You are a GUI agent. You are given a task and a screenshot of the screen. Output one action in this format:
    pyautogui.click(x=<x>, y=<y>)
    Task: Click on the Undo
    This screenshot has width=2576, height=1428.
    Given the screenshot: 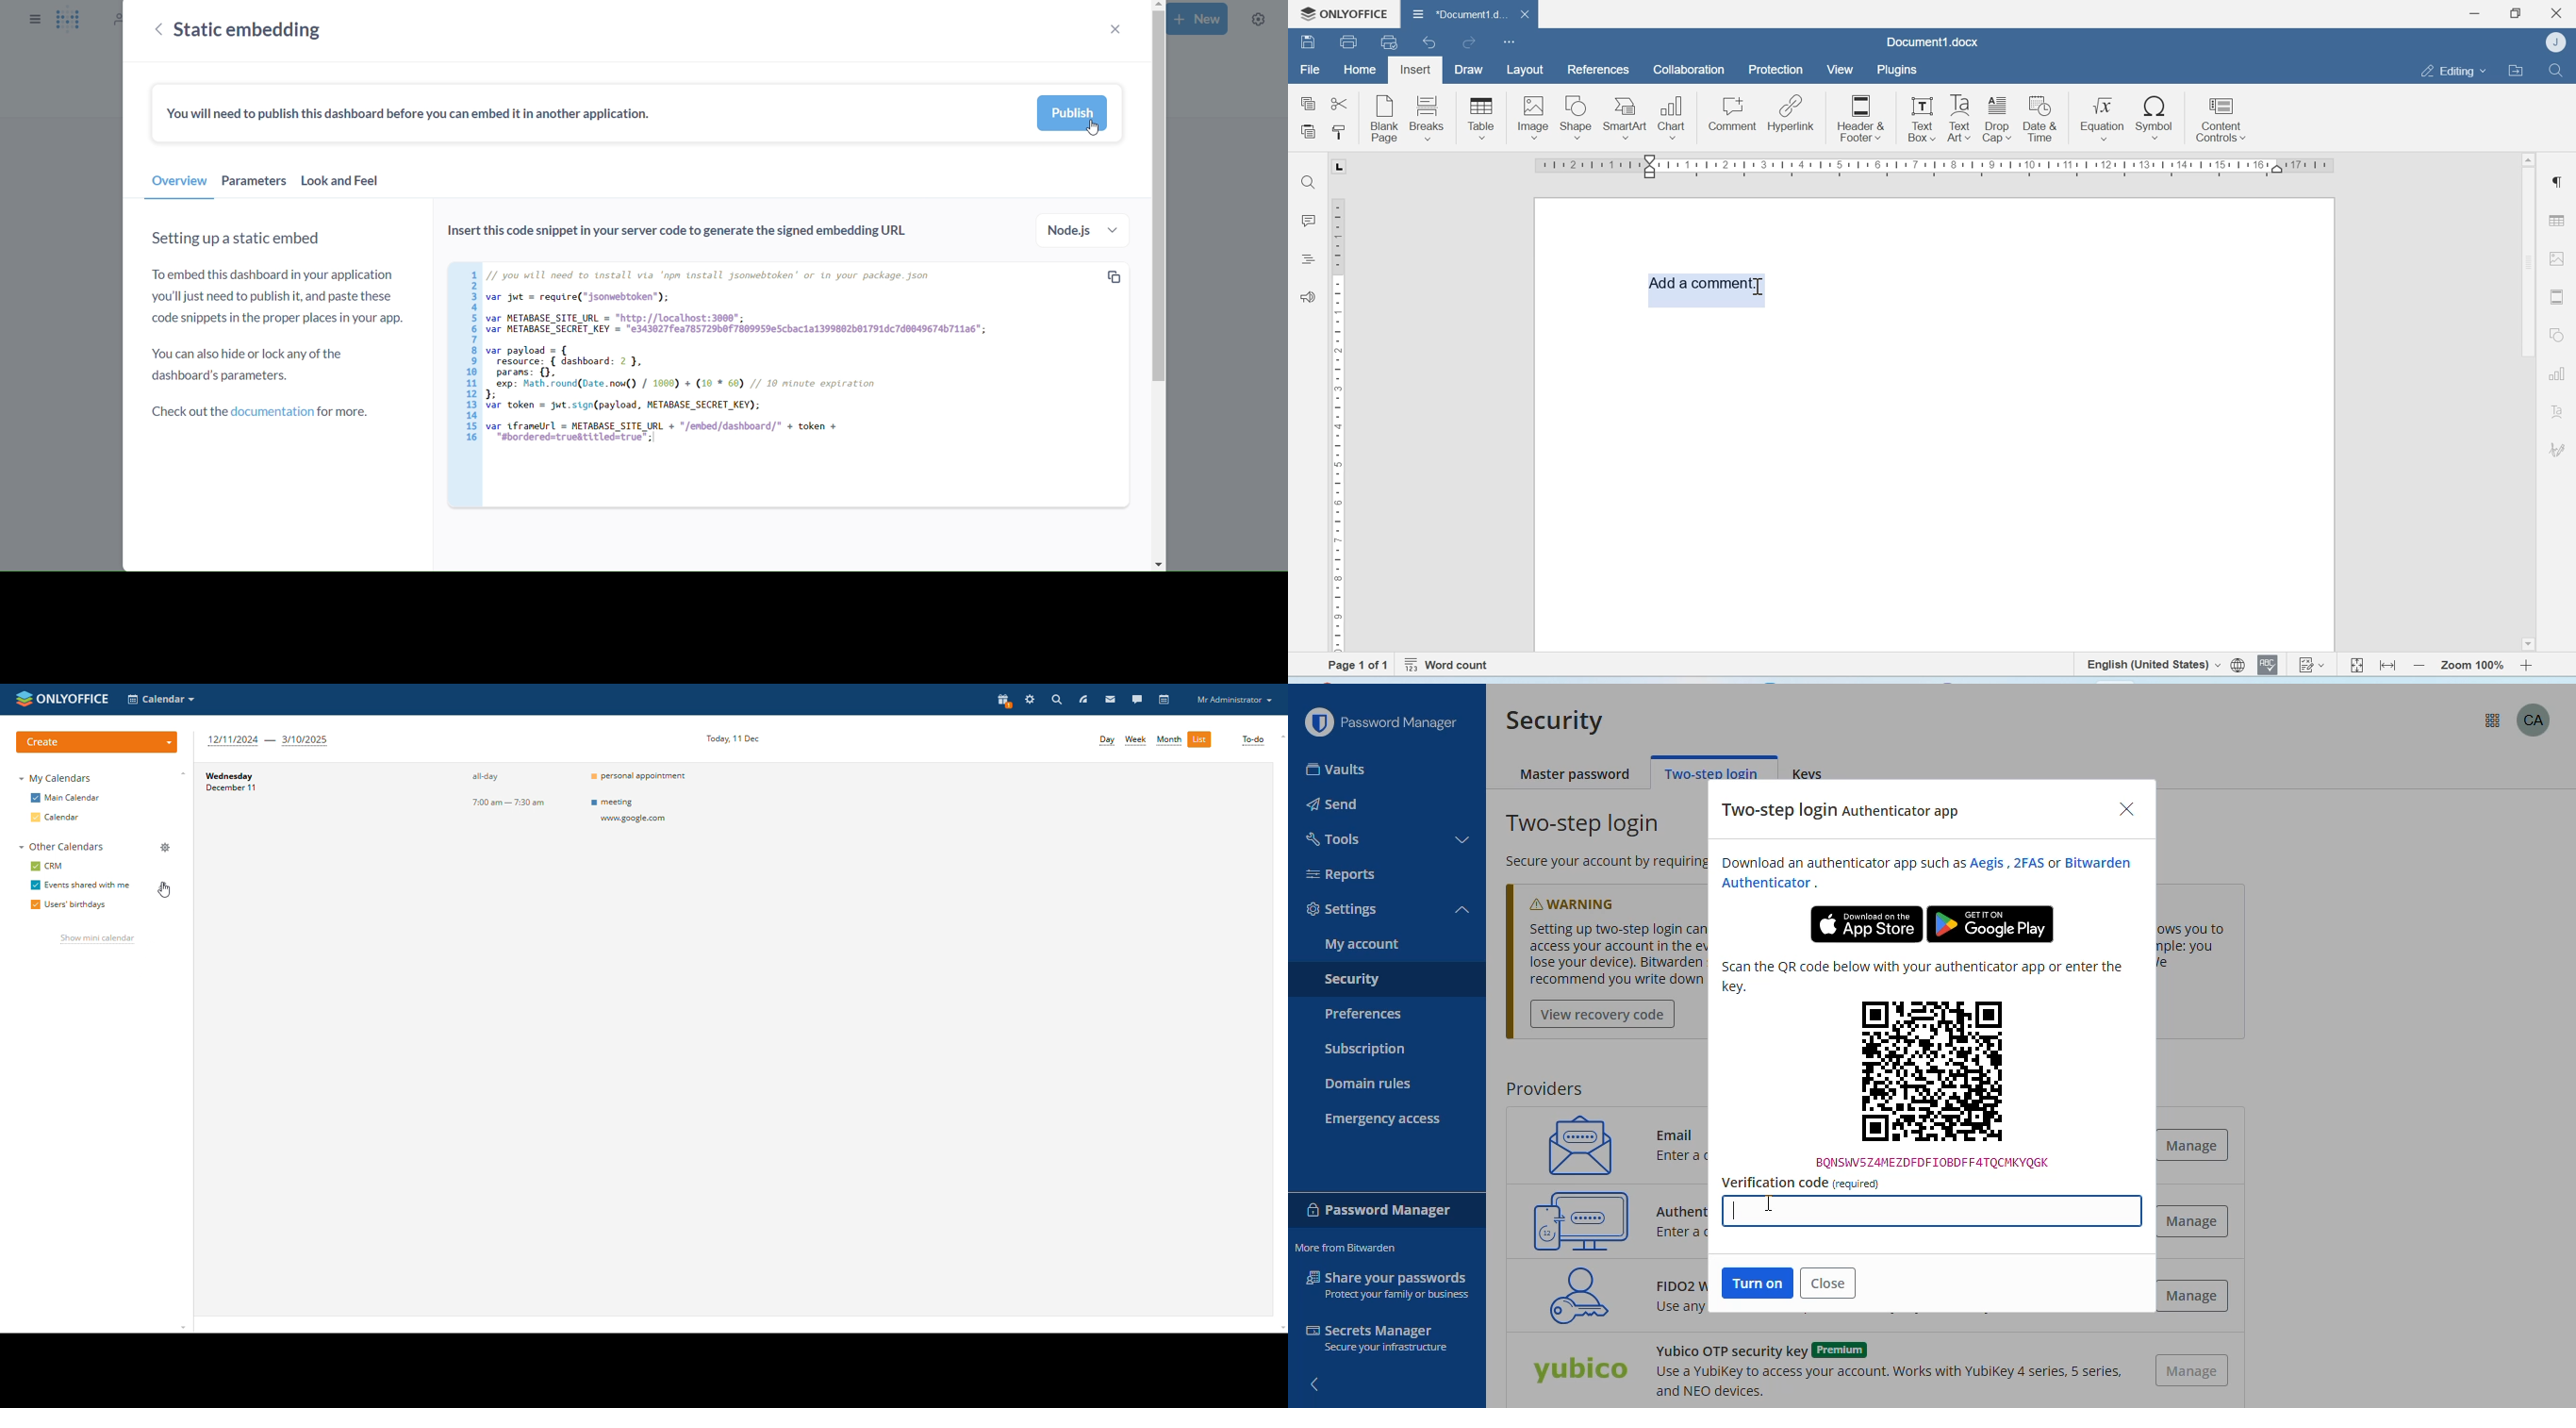 What is the action you would take?
    pyautogui.click(x=1431, y=42)
    